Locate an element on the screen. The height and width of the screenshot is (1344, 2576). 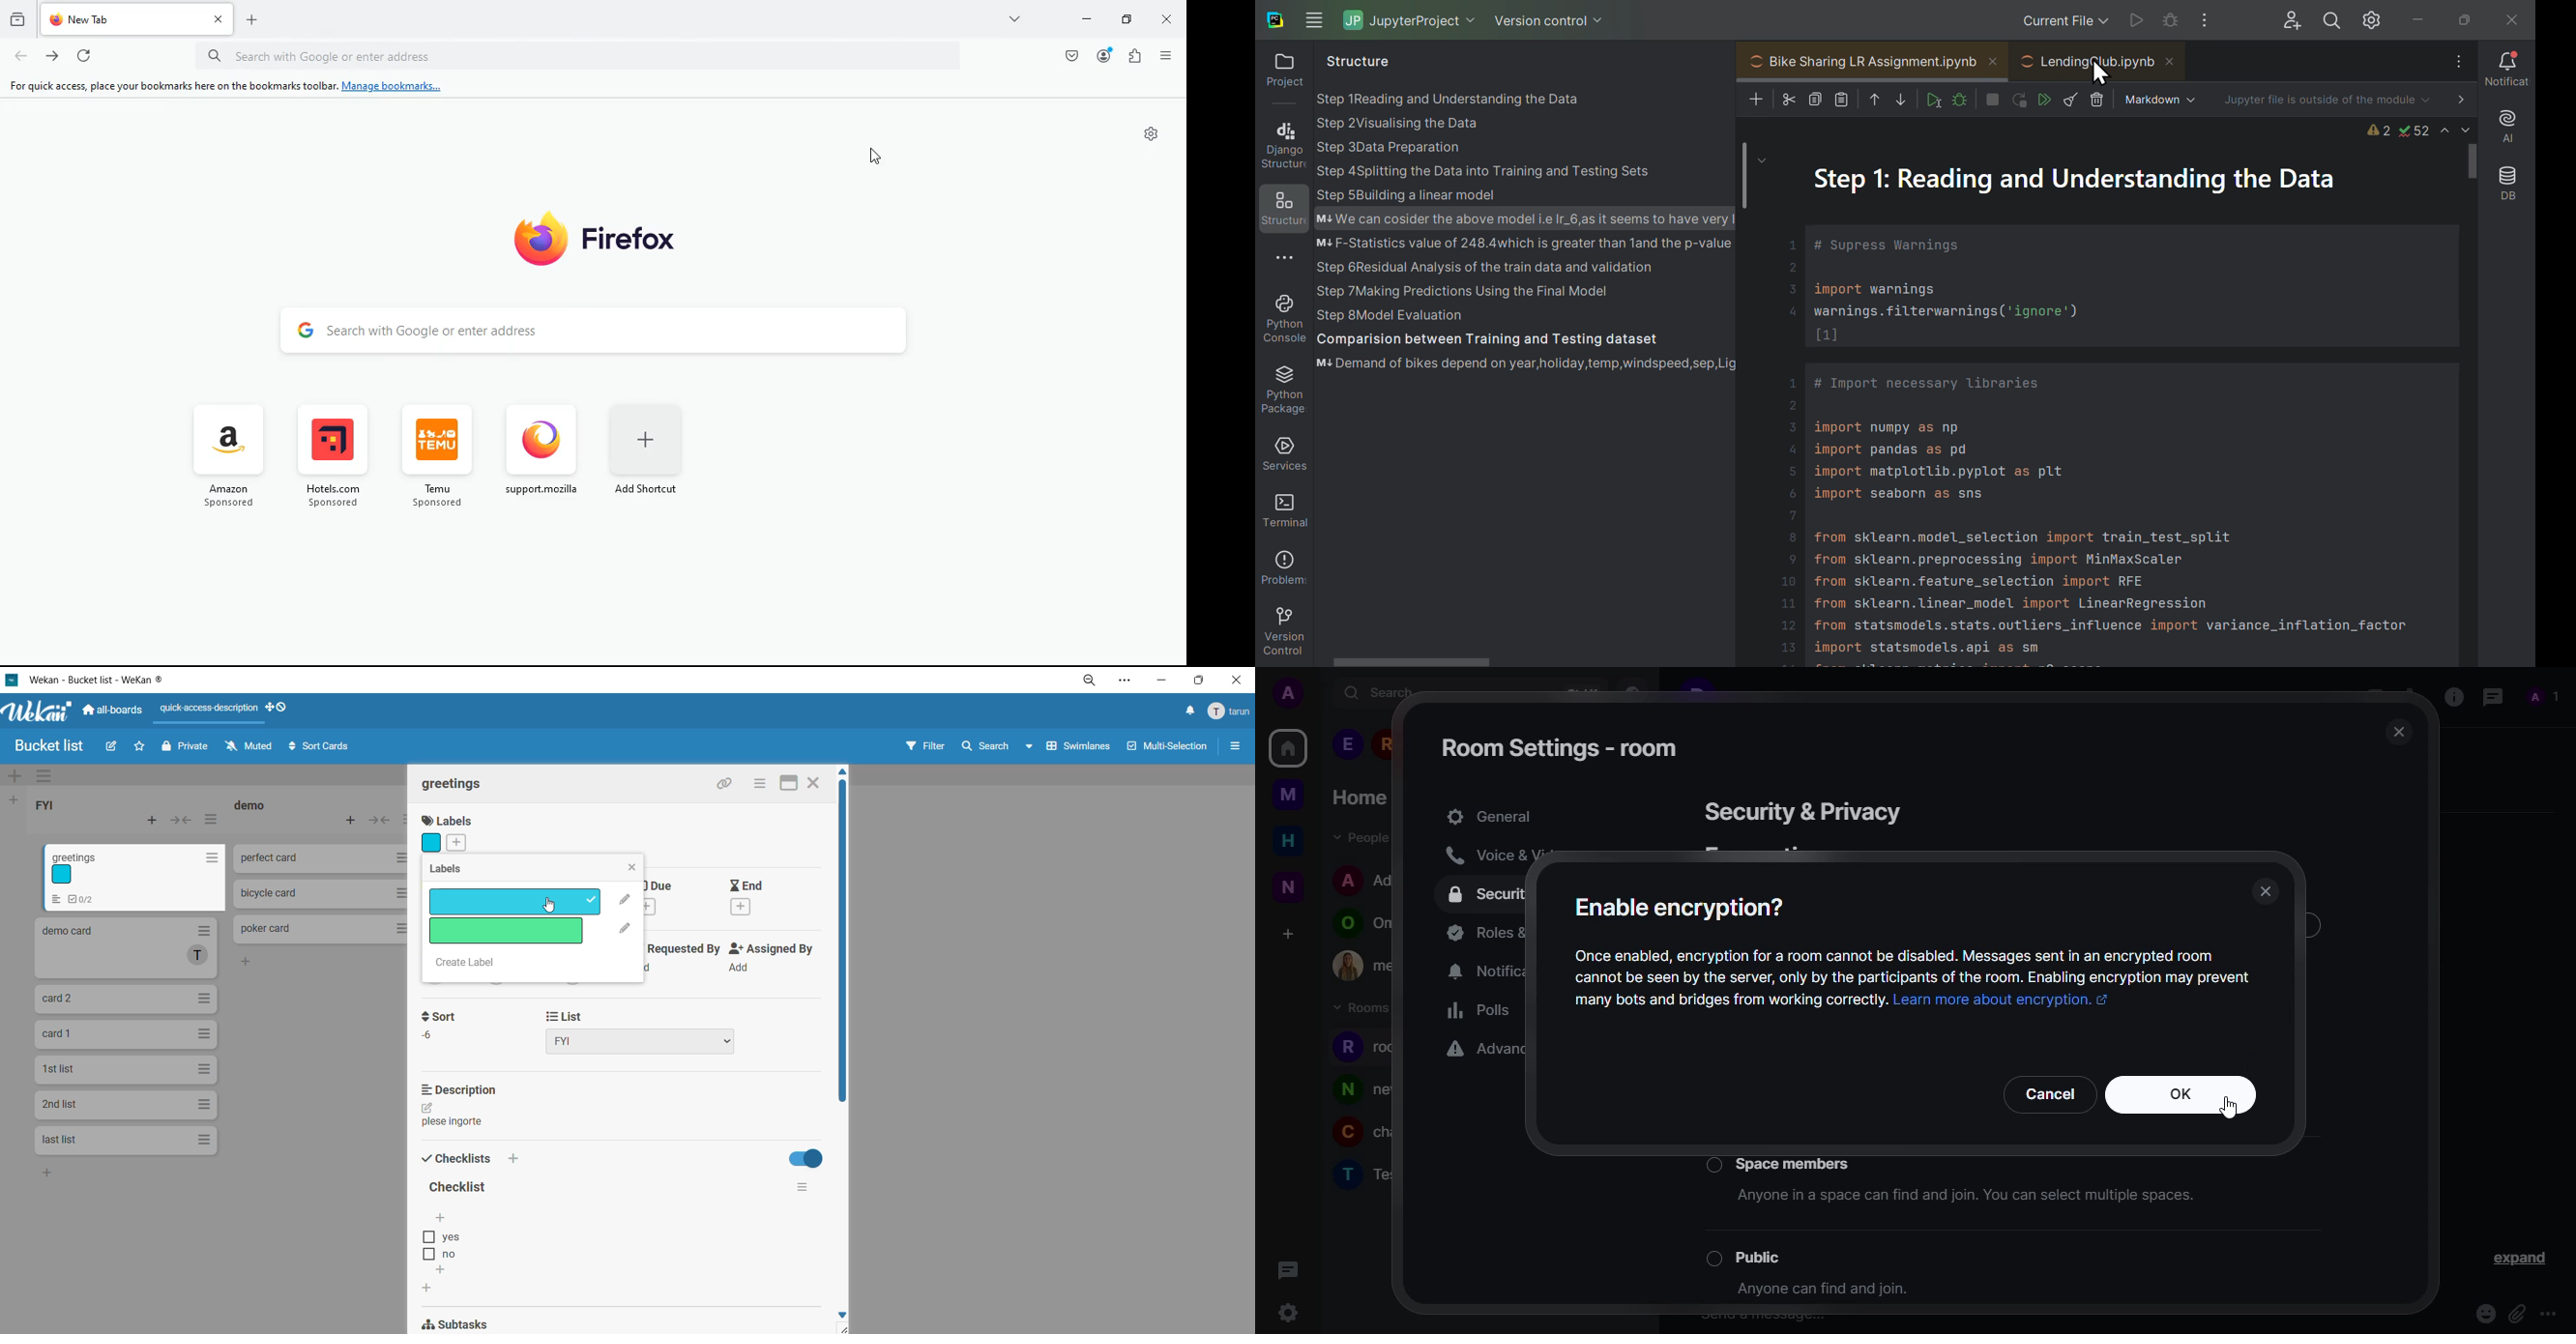
add checklist is located at coordinates (428, 1290).